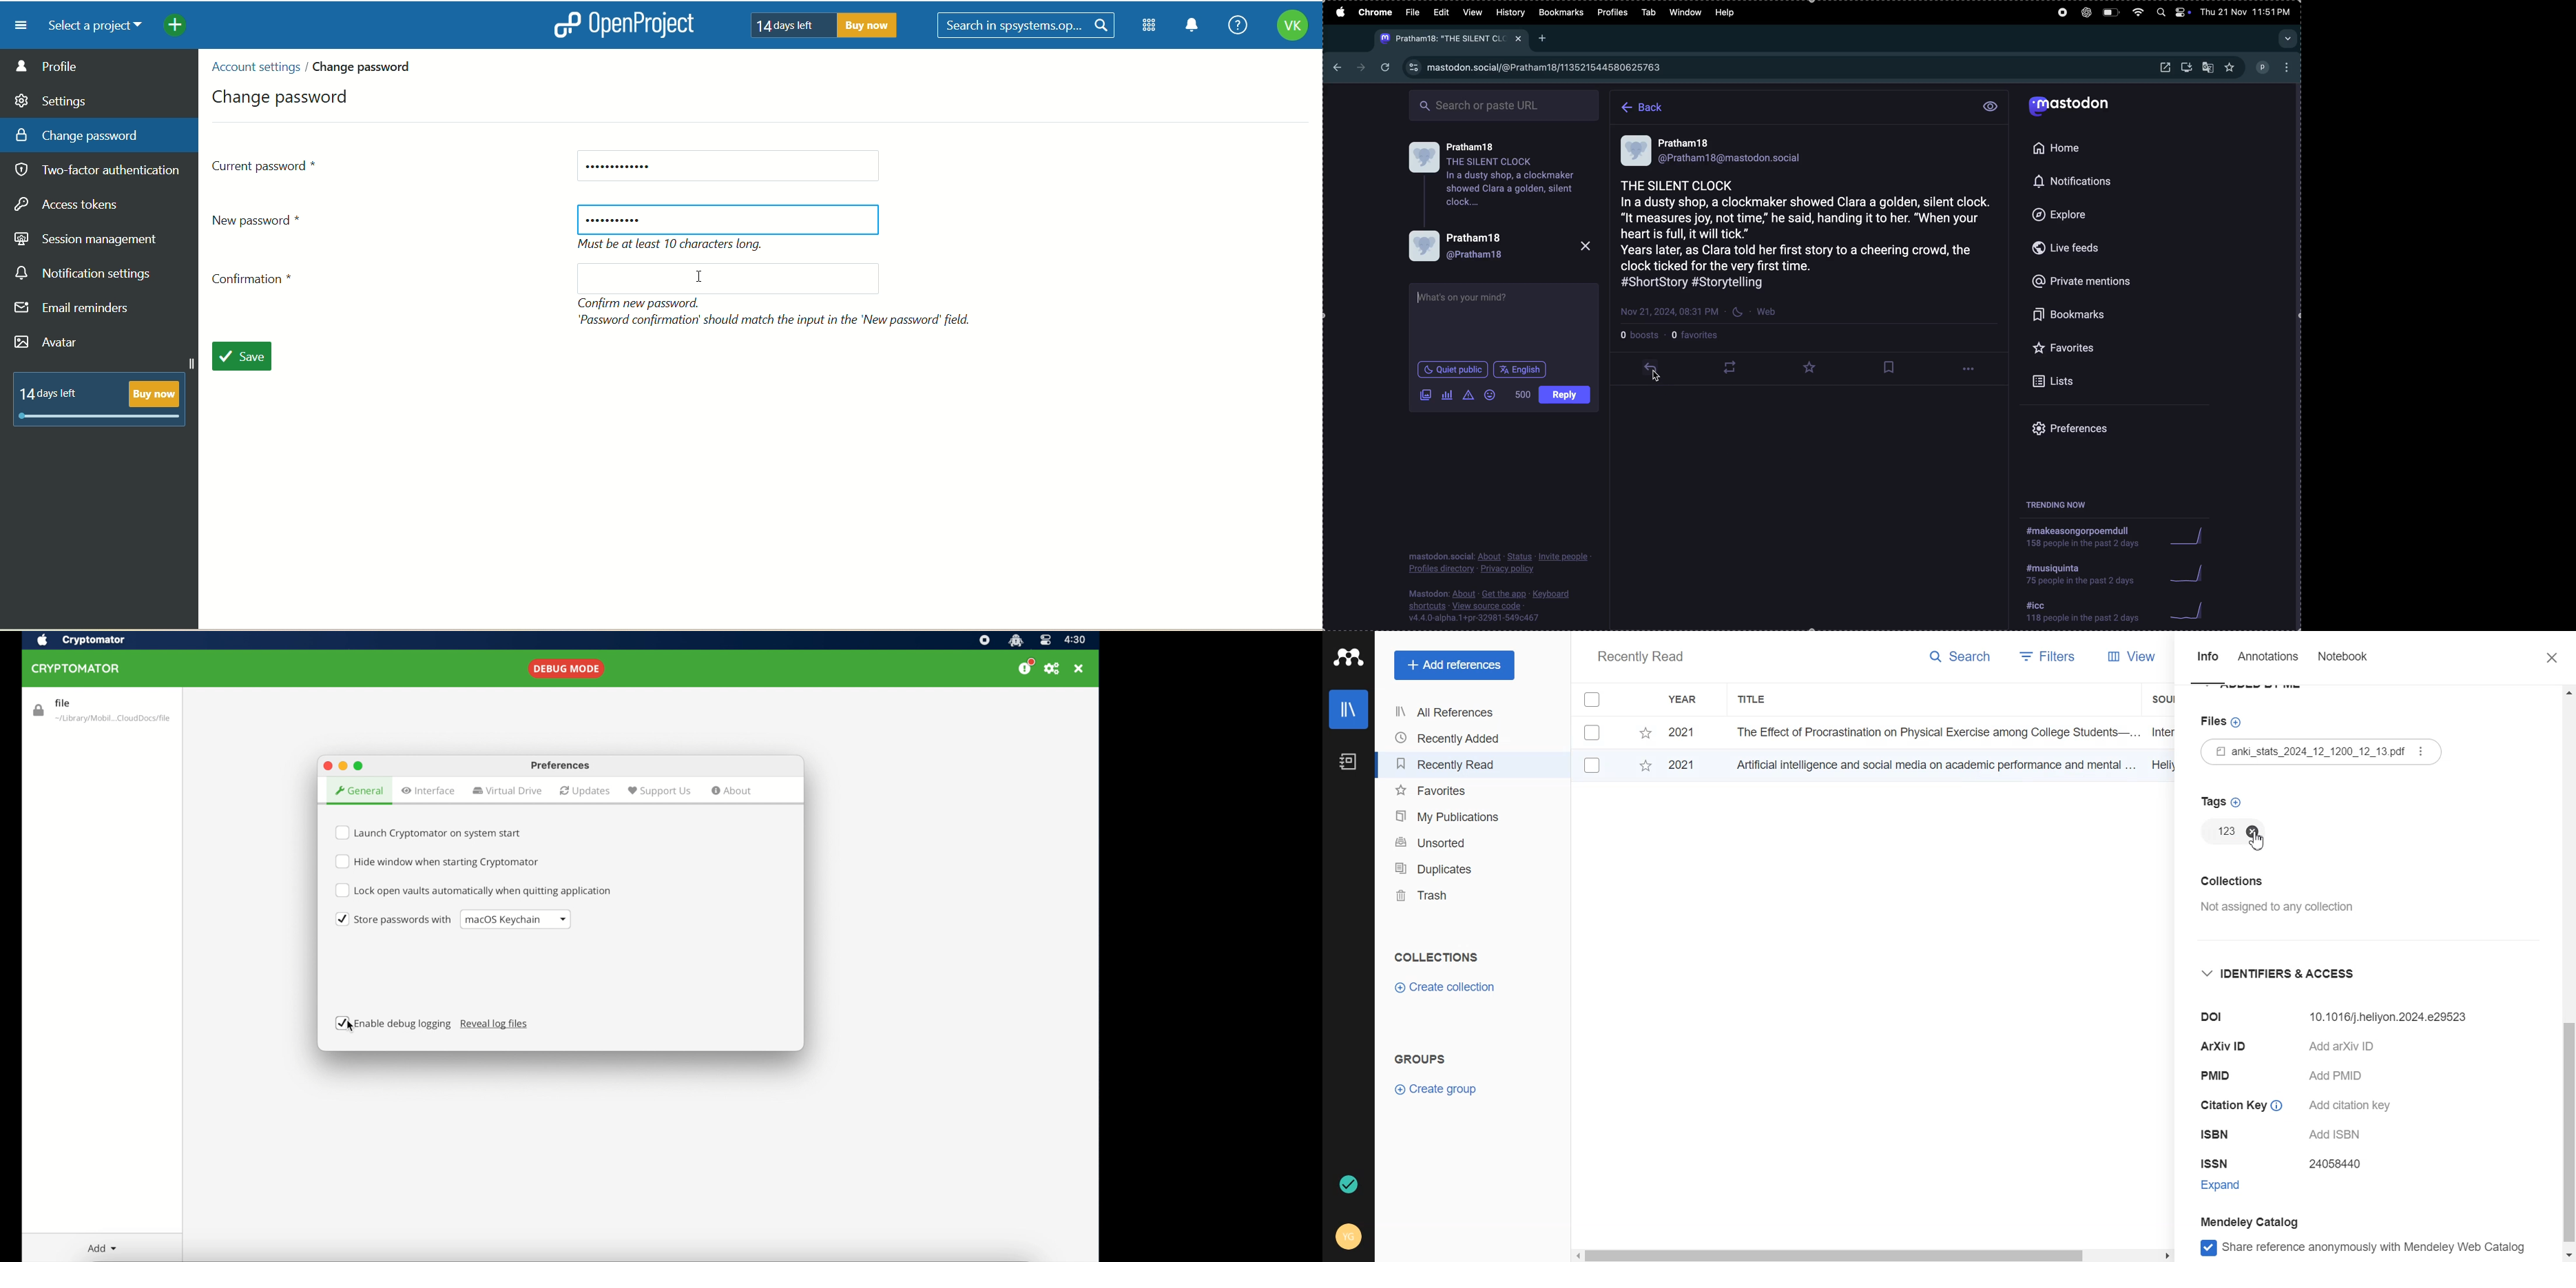 This screenshot has width=2576, height=1288. What do you see at coordinates (2335, 1020) in the screenshot?
I see `Dol 10.32604/ijmhp.2024.052730` at bounding box center [2335, 1020].